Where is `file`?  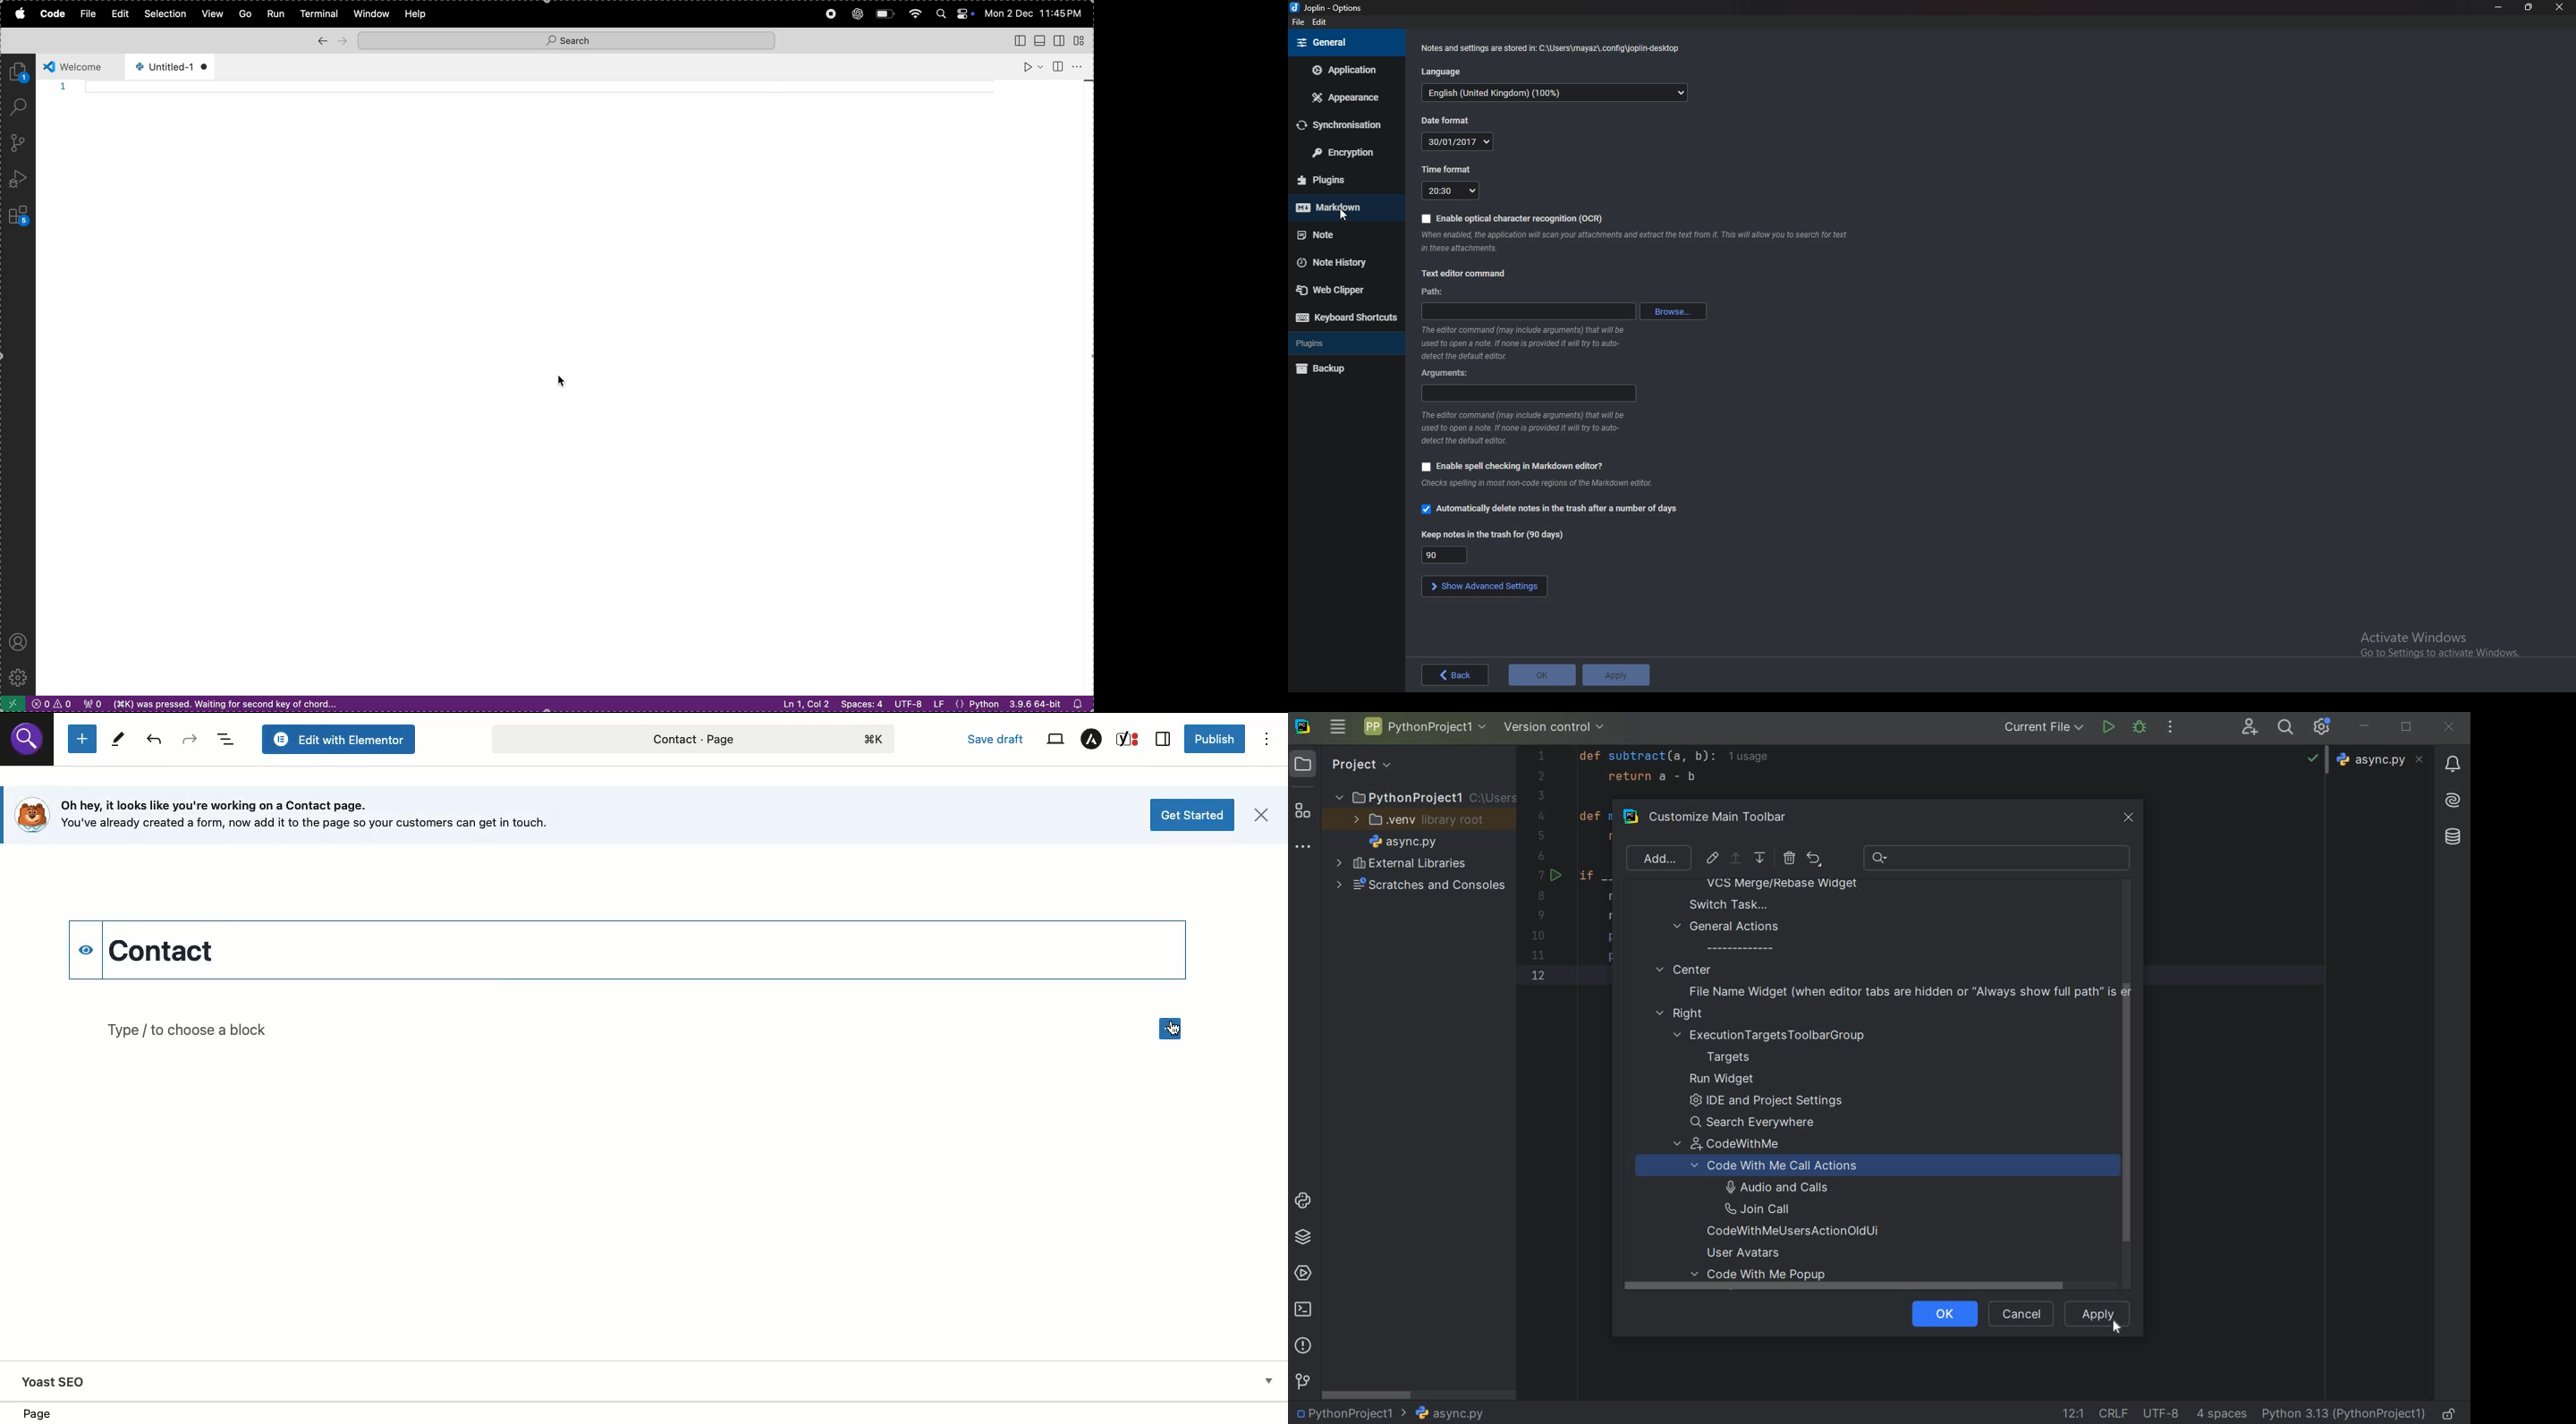
file is located at coordinates (1297, 23).